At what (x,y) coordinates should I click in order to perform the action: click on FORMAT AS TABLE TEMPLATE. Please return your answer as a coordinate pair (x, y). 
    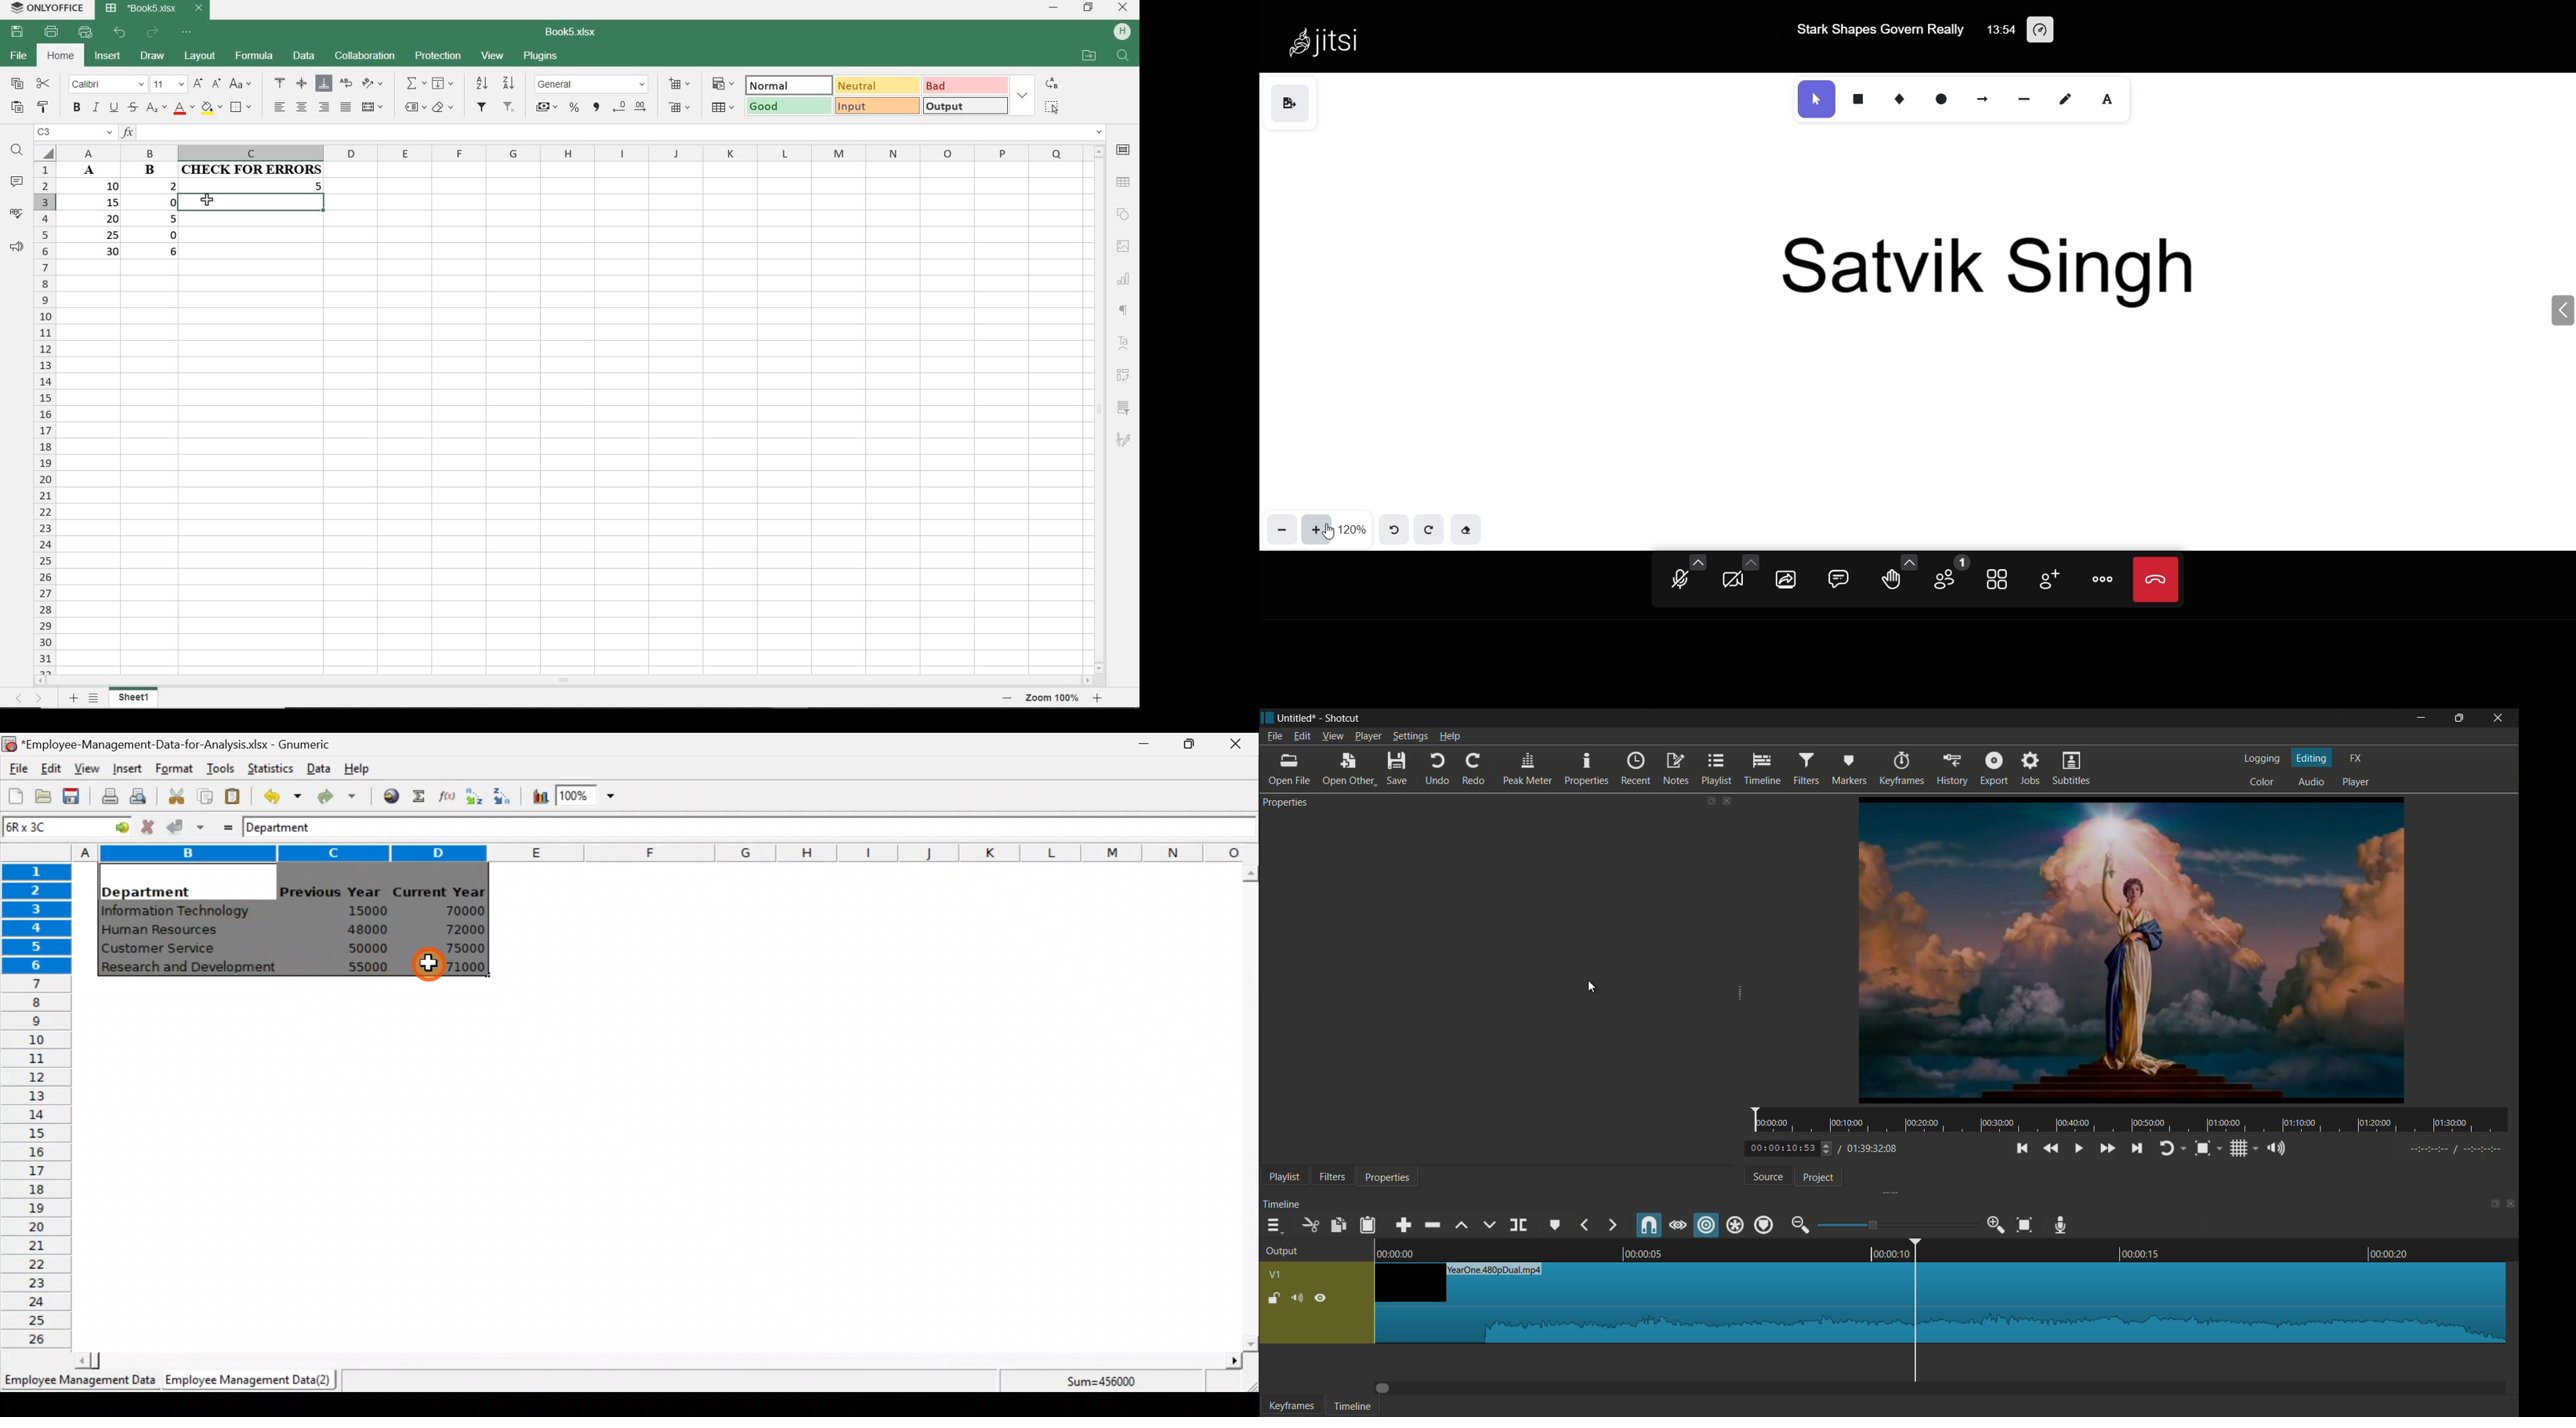
    Looking at the image, I should click on (723, 107).